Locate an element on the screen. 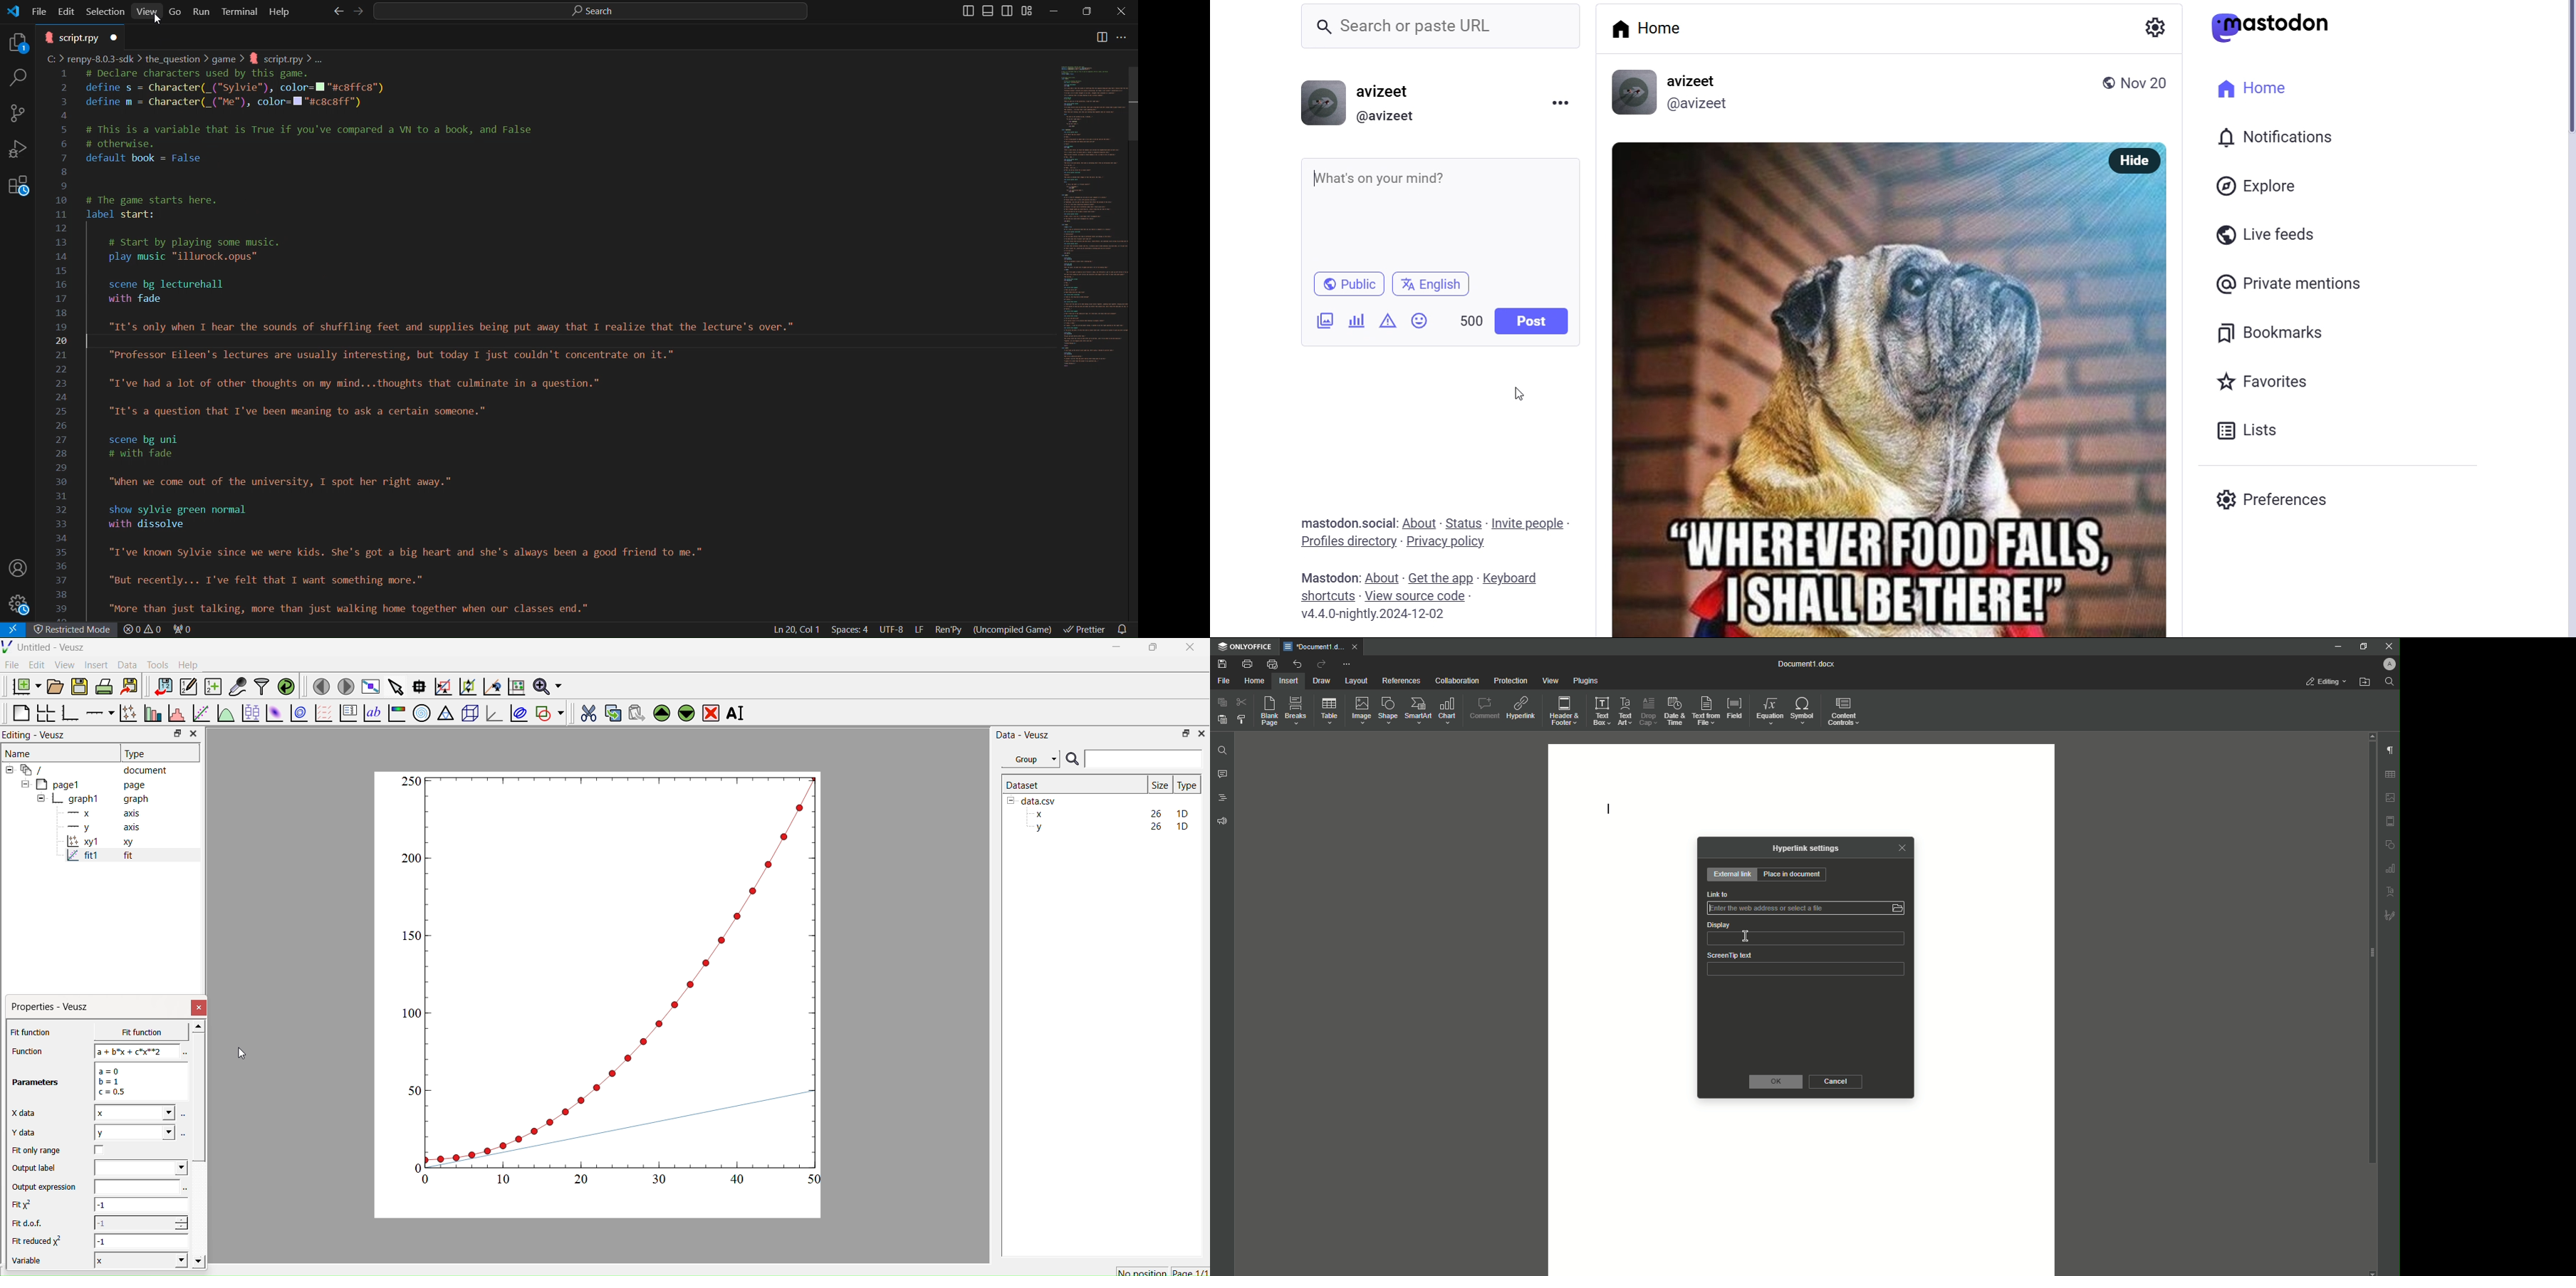 Image resolution: width=2576 pixels, height=1288 pixels. Open From File is located at coordinates (2365, 683).